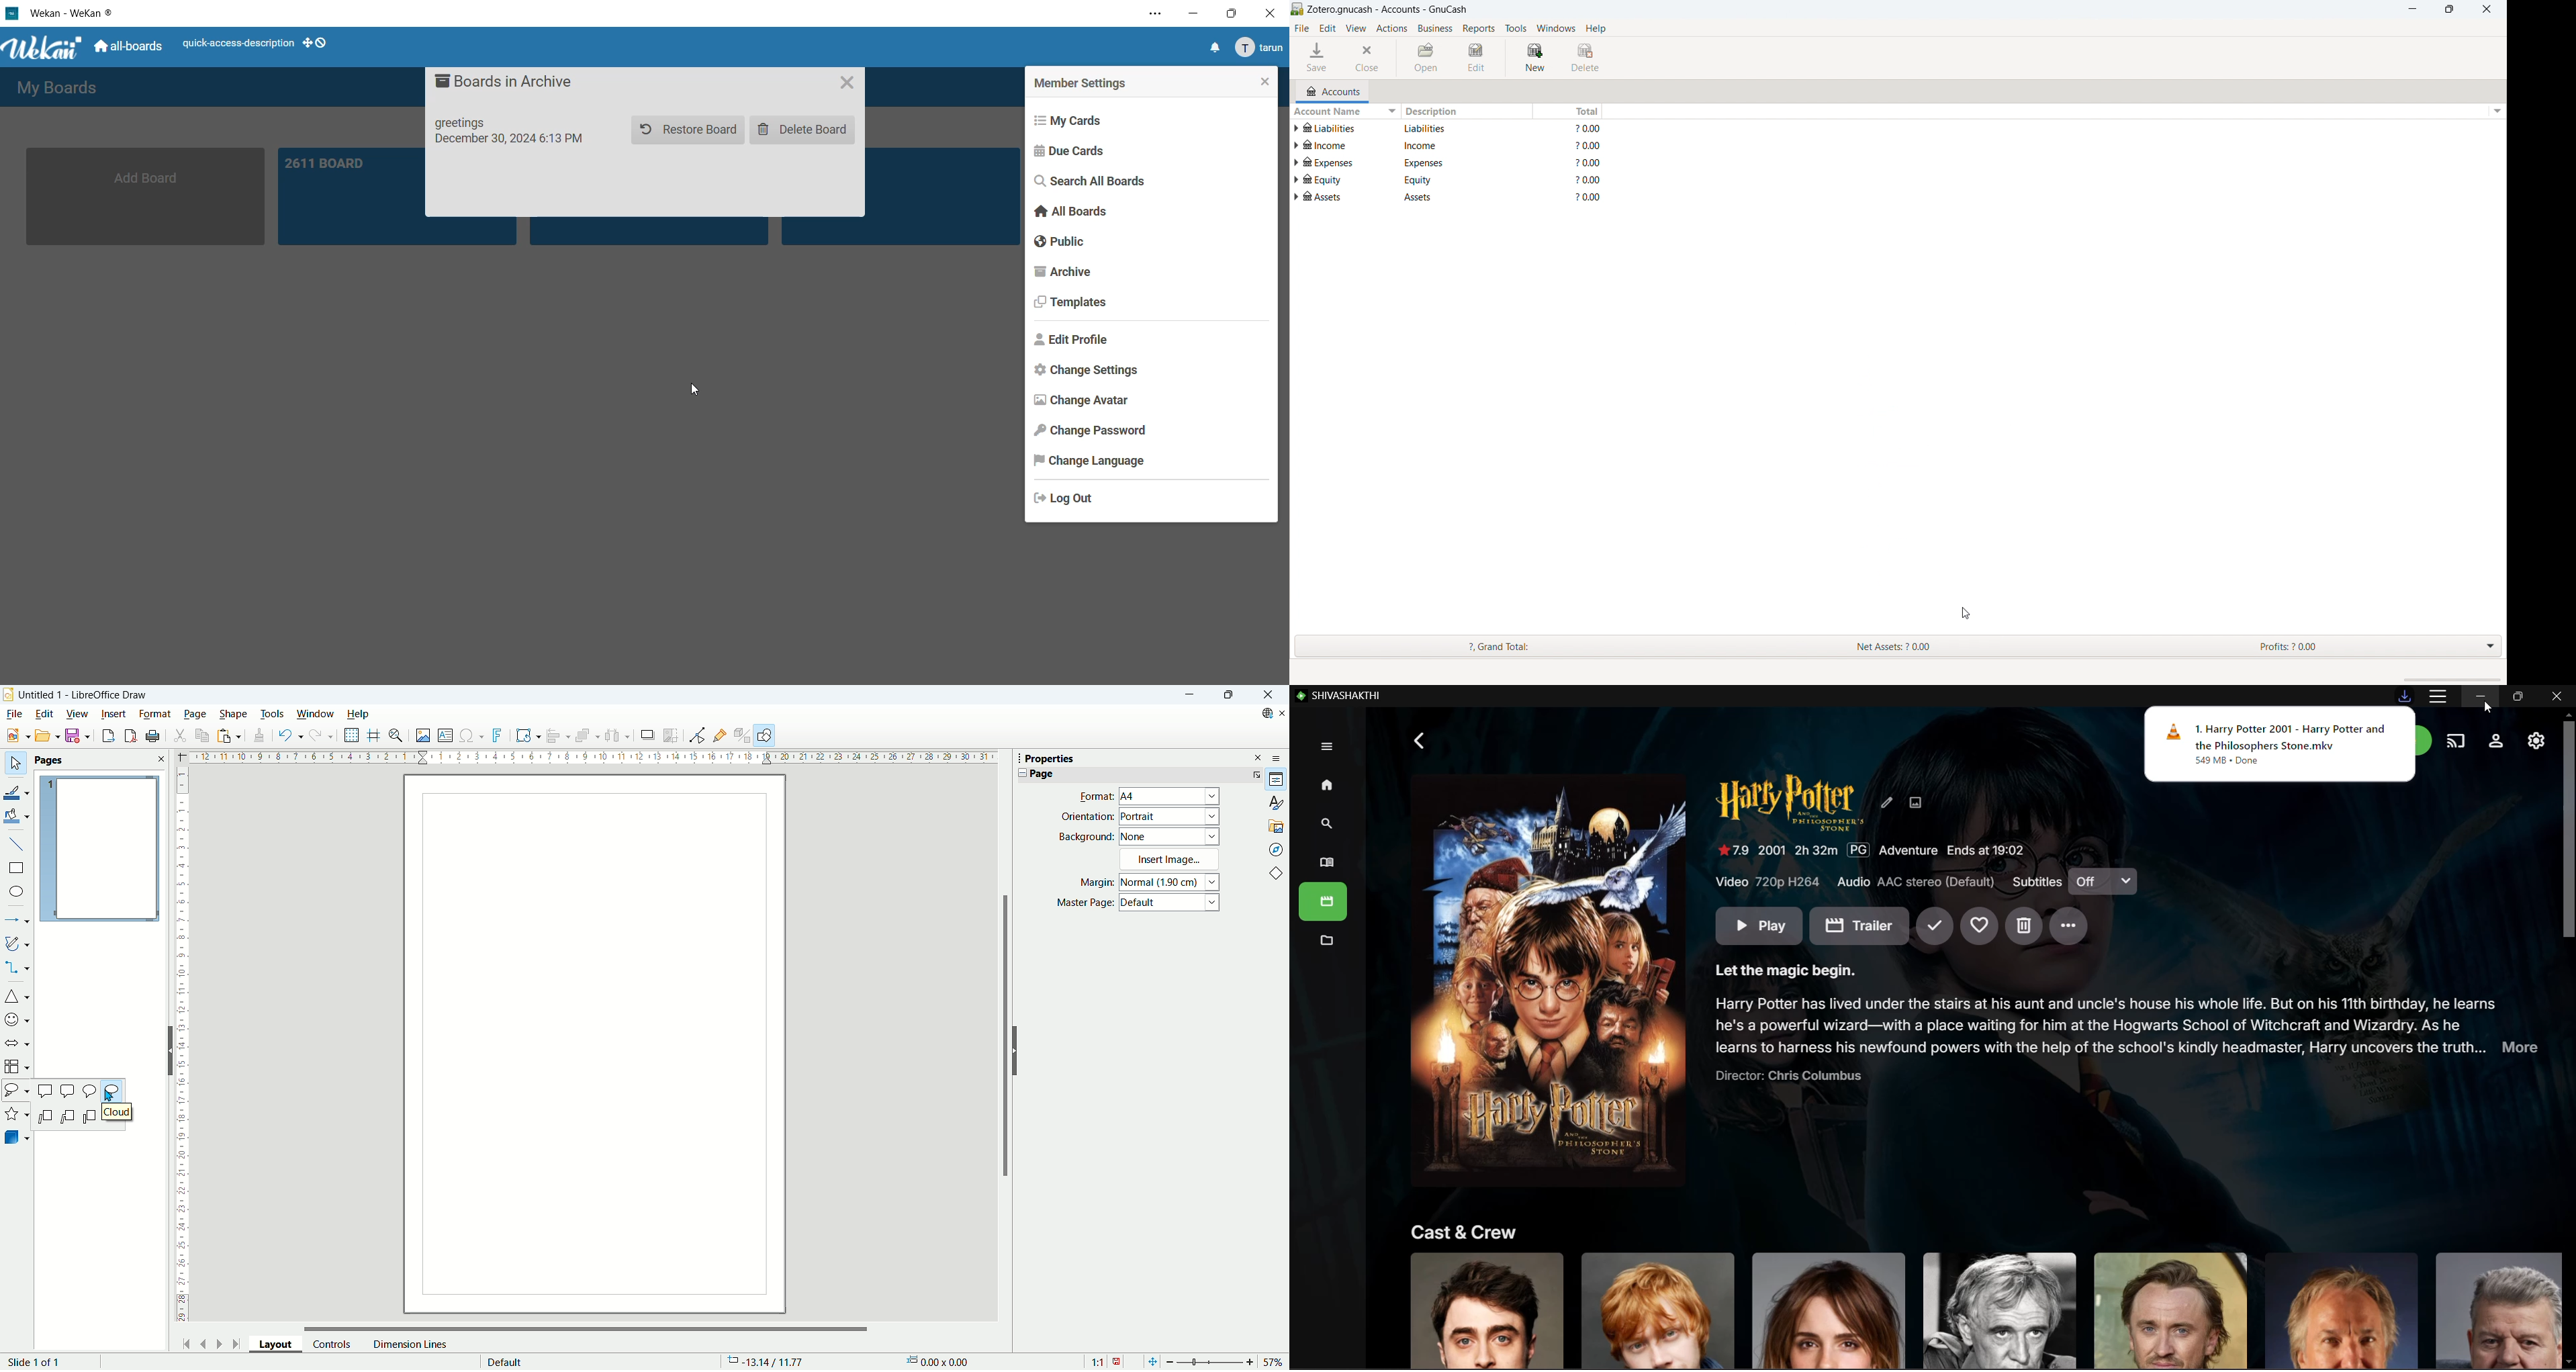 The width and height of the screenshot is (2576, 1372). I want to click on options, so click(2496, 112).